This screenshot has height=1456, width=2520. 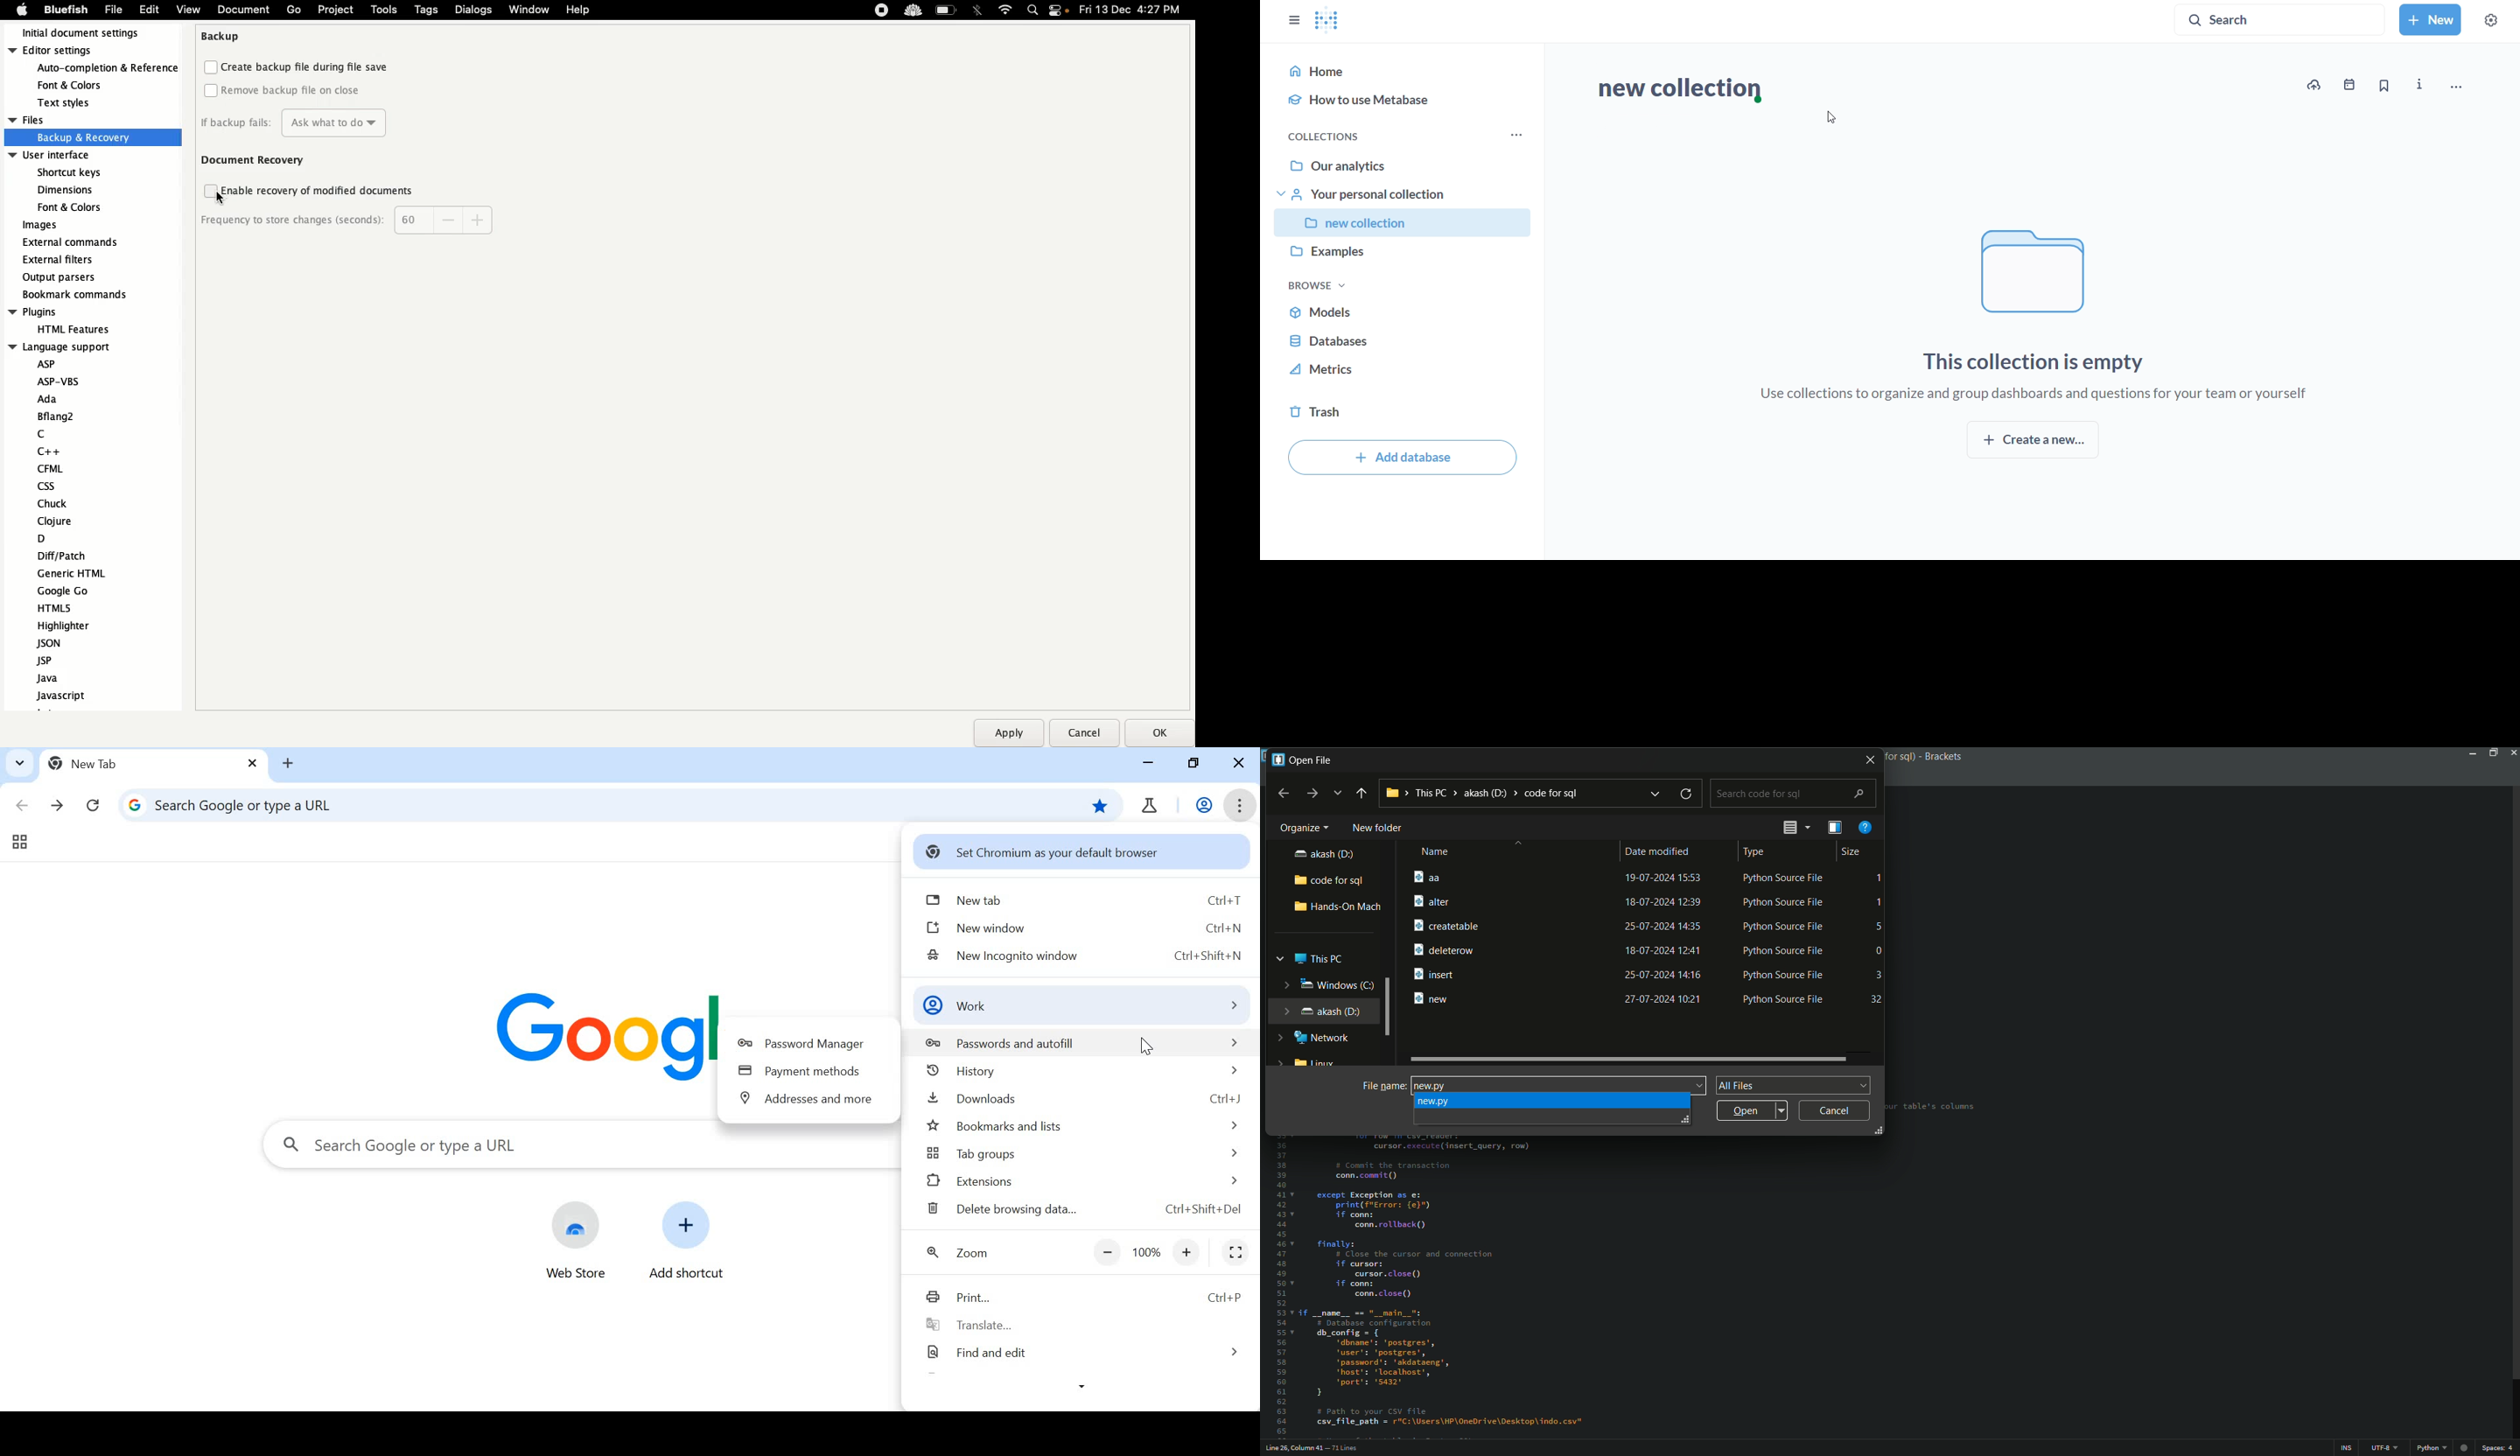 I want to click on akash(D), so click(x=1323, y=854).